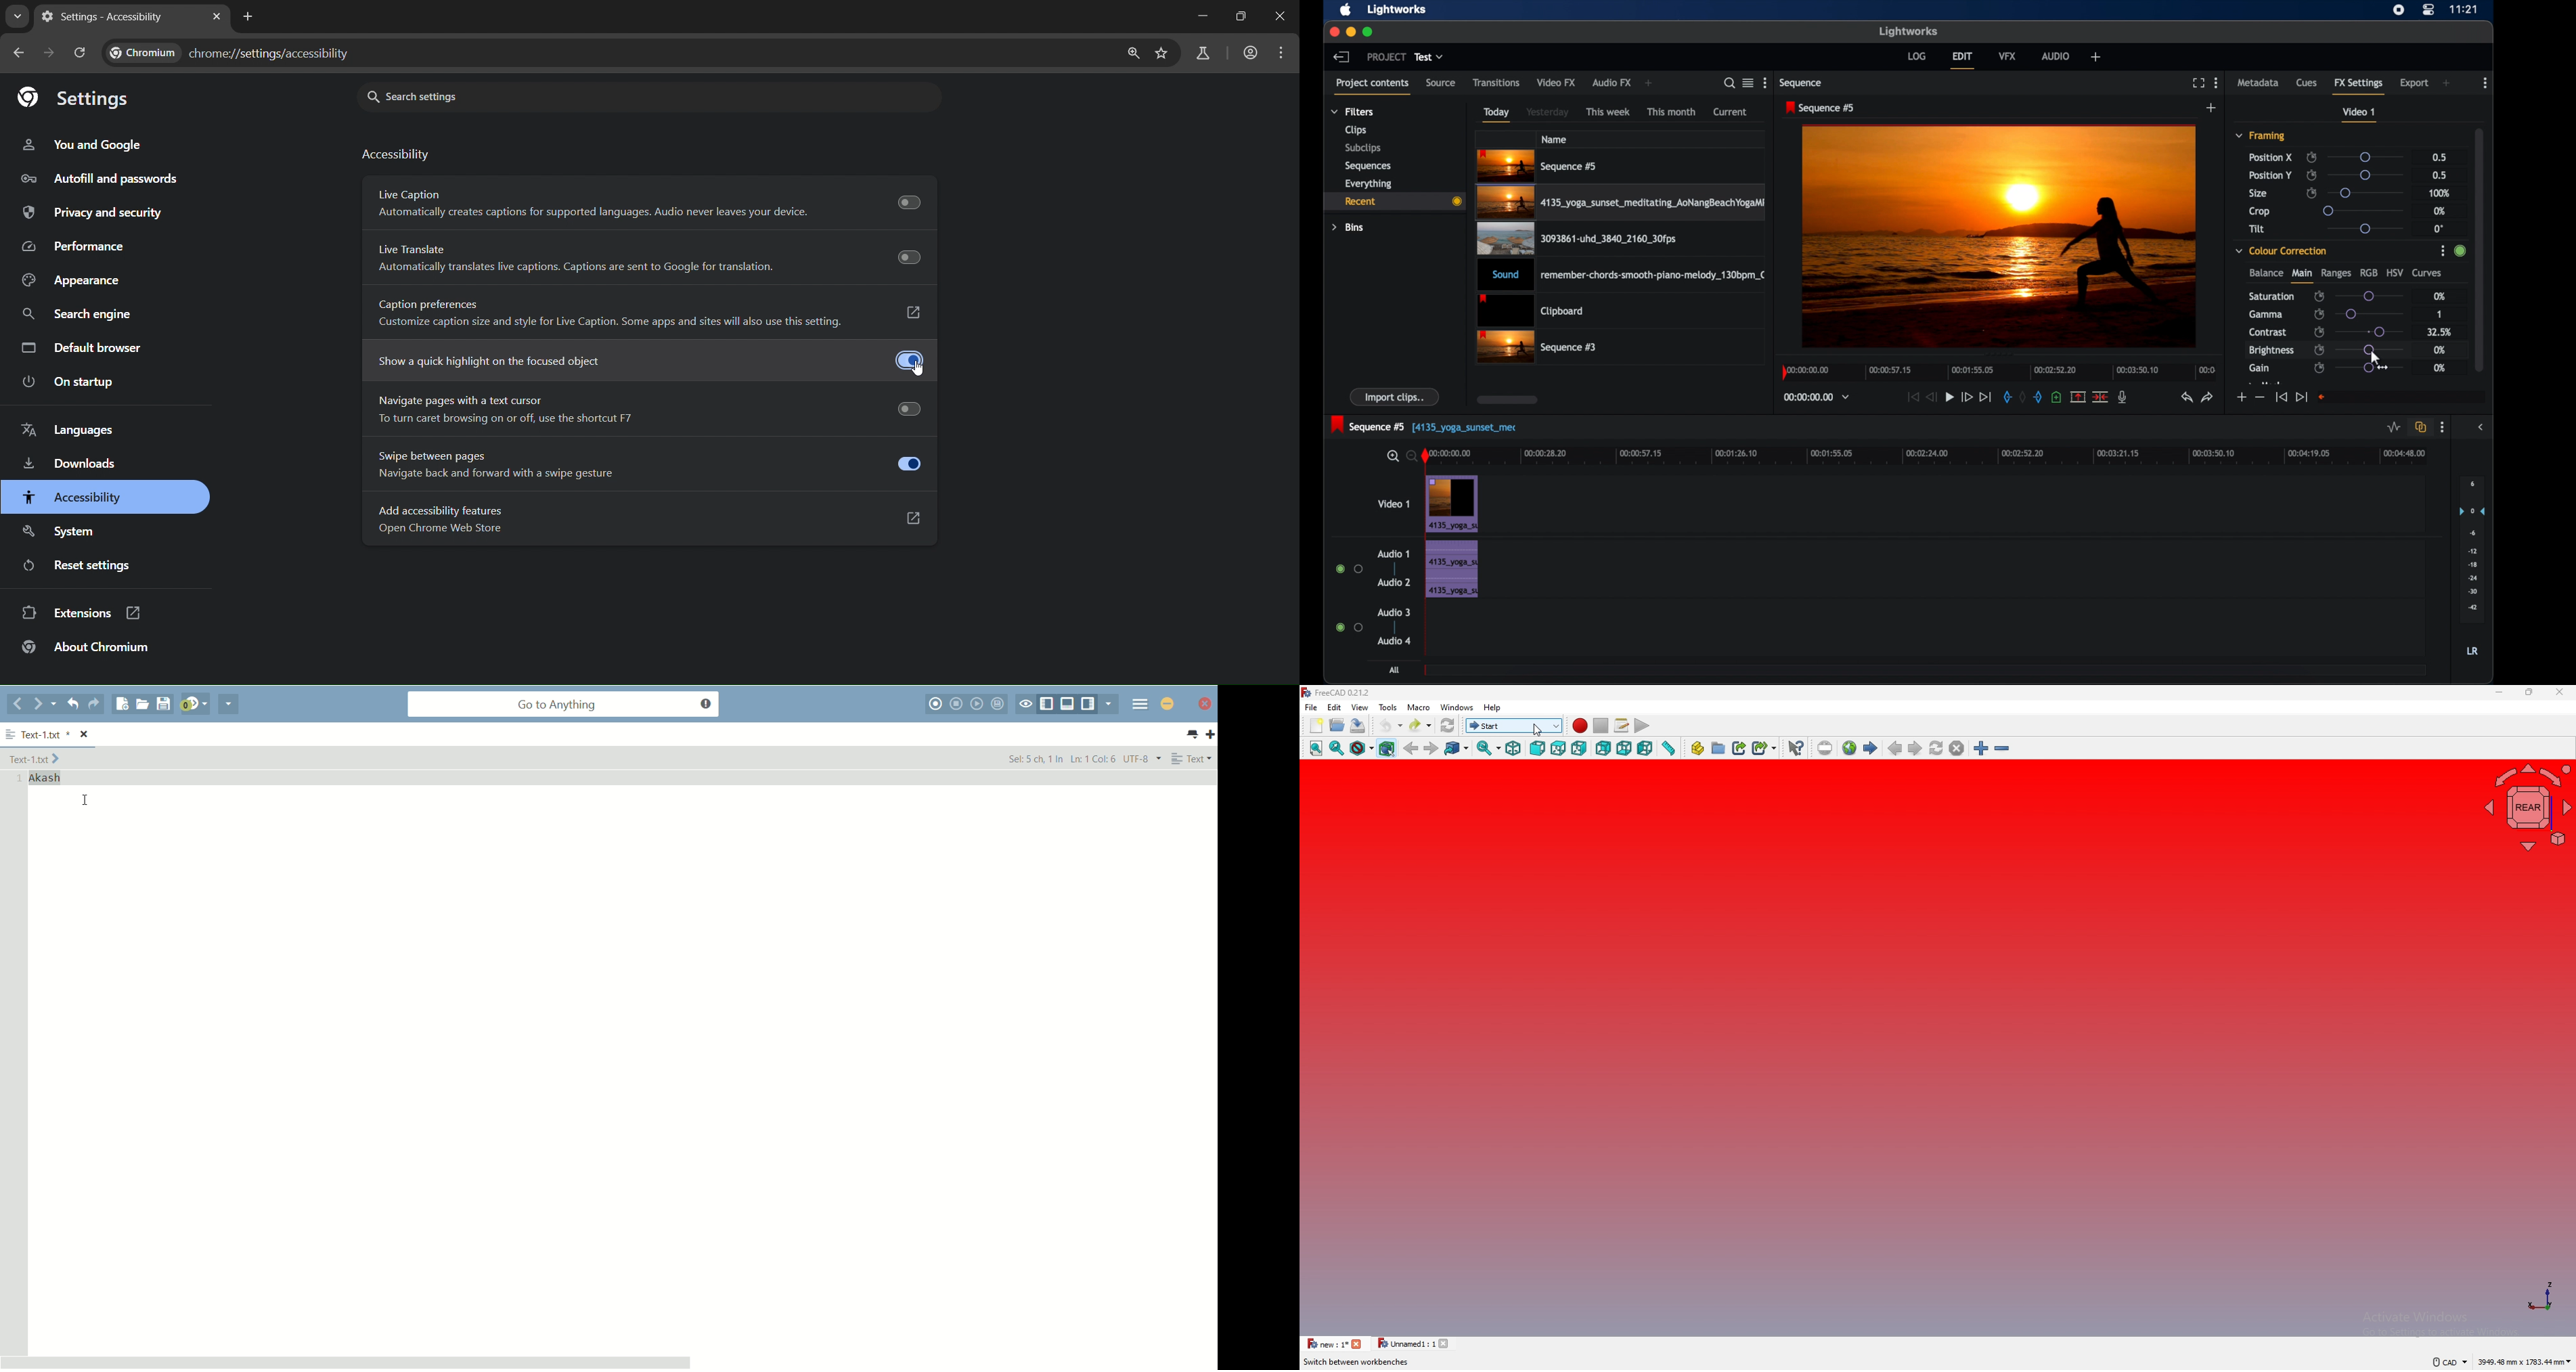 This screenshot has height=1372, width=2576. Describe the element at coordinates (2368, 192) in the screenshot. I see `slider` at that location.